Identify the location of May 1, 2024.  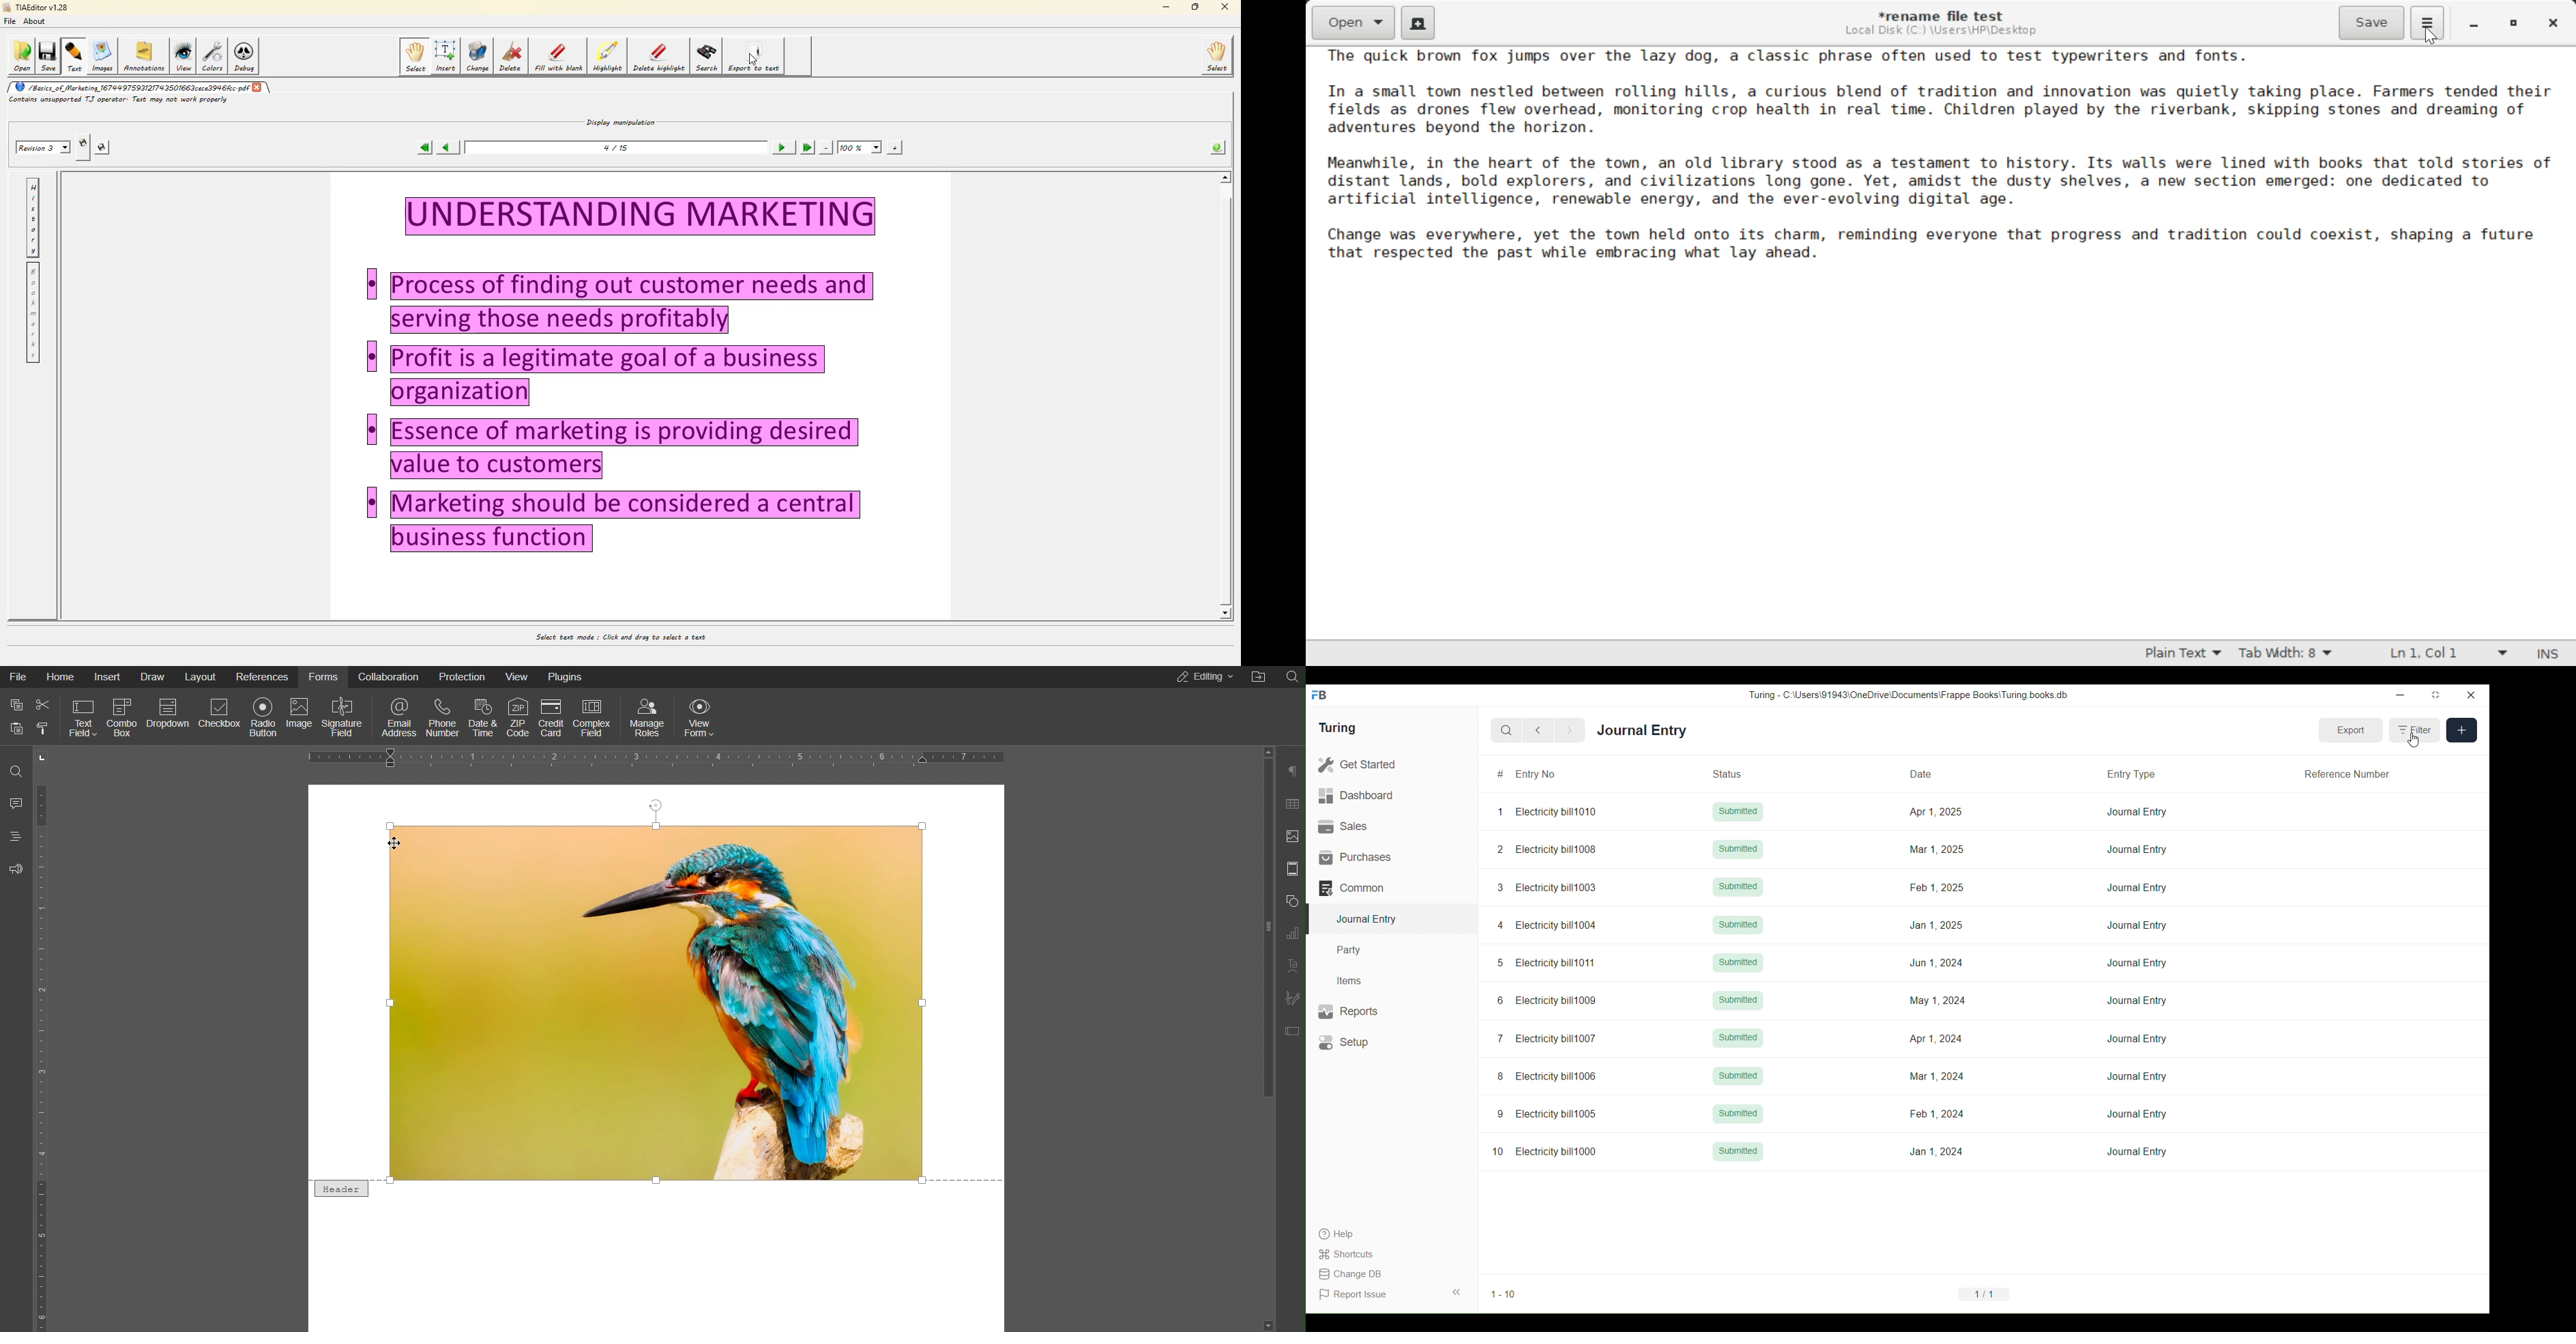
(1937, 1000).